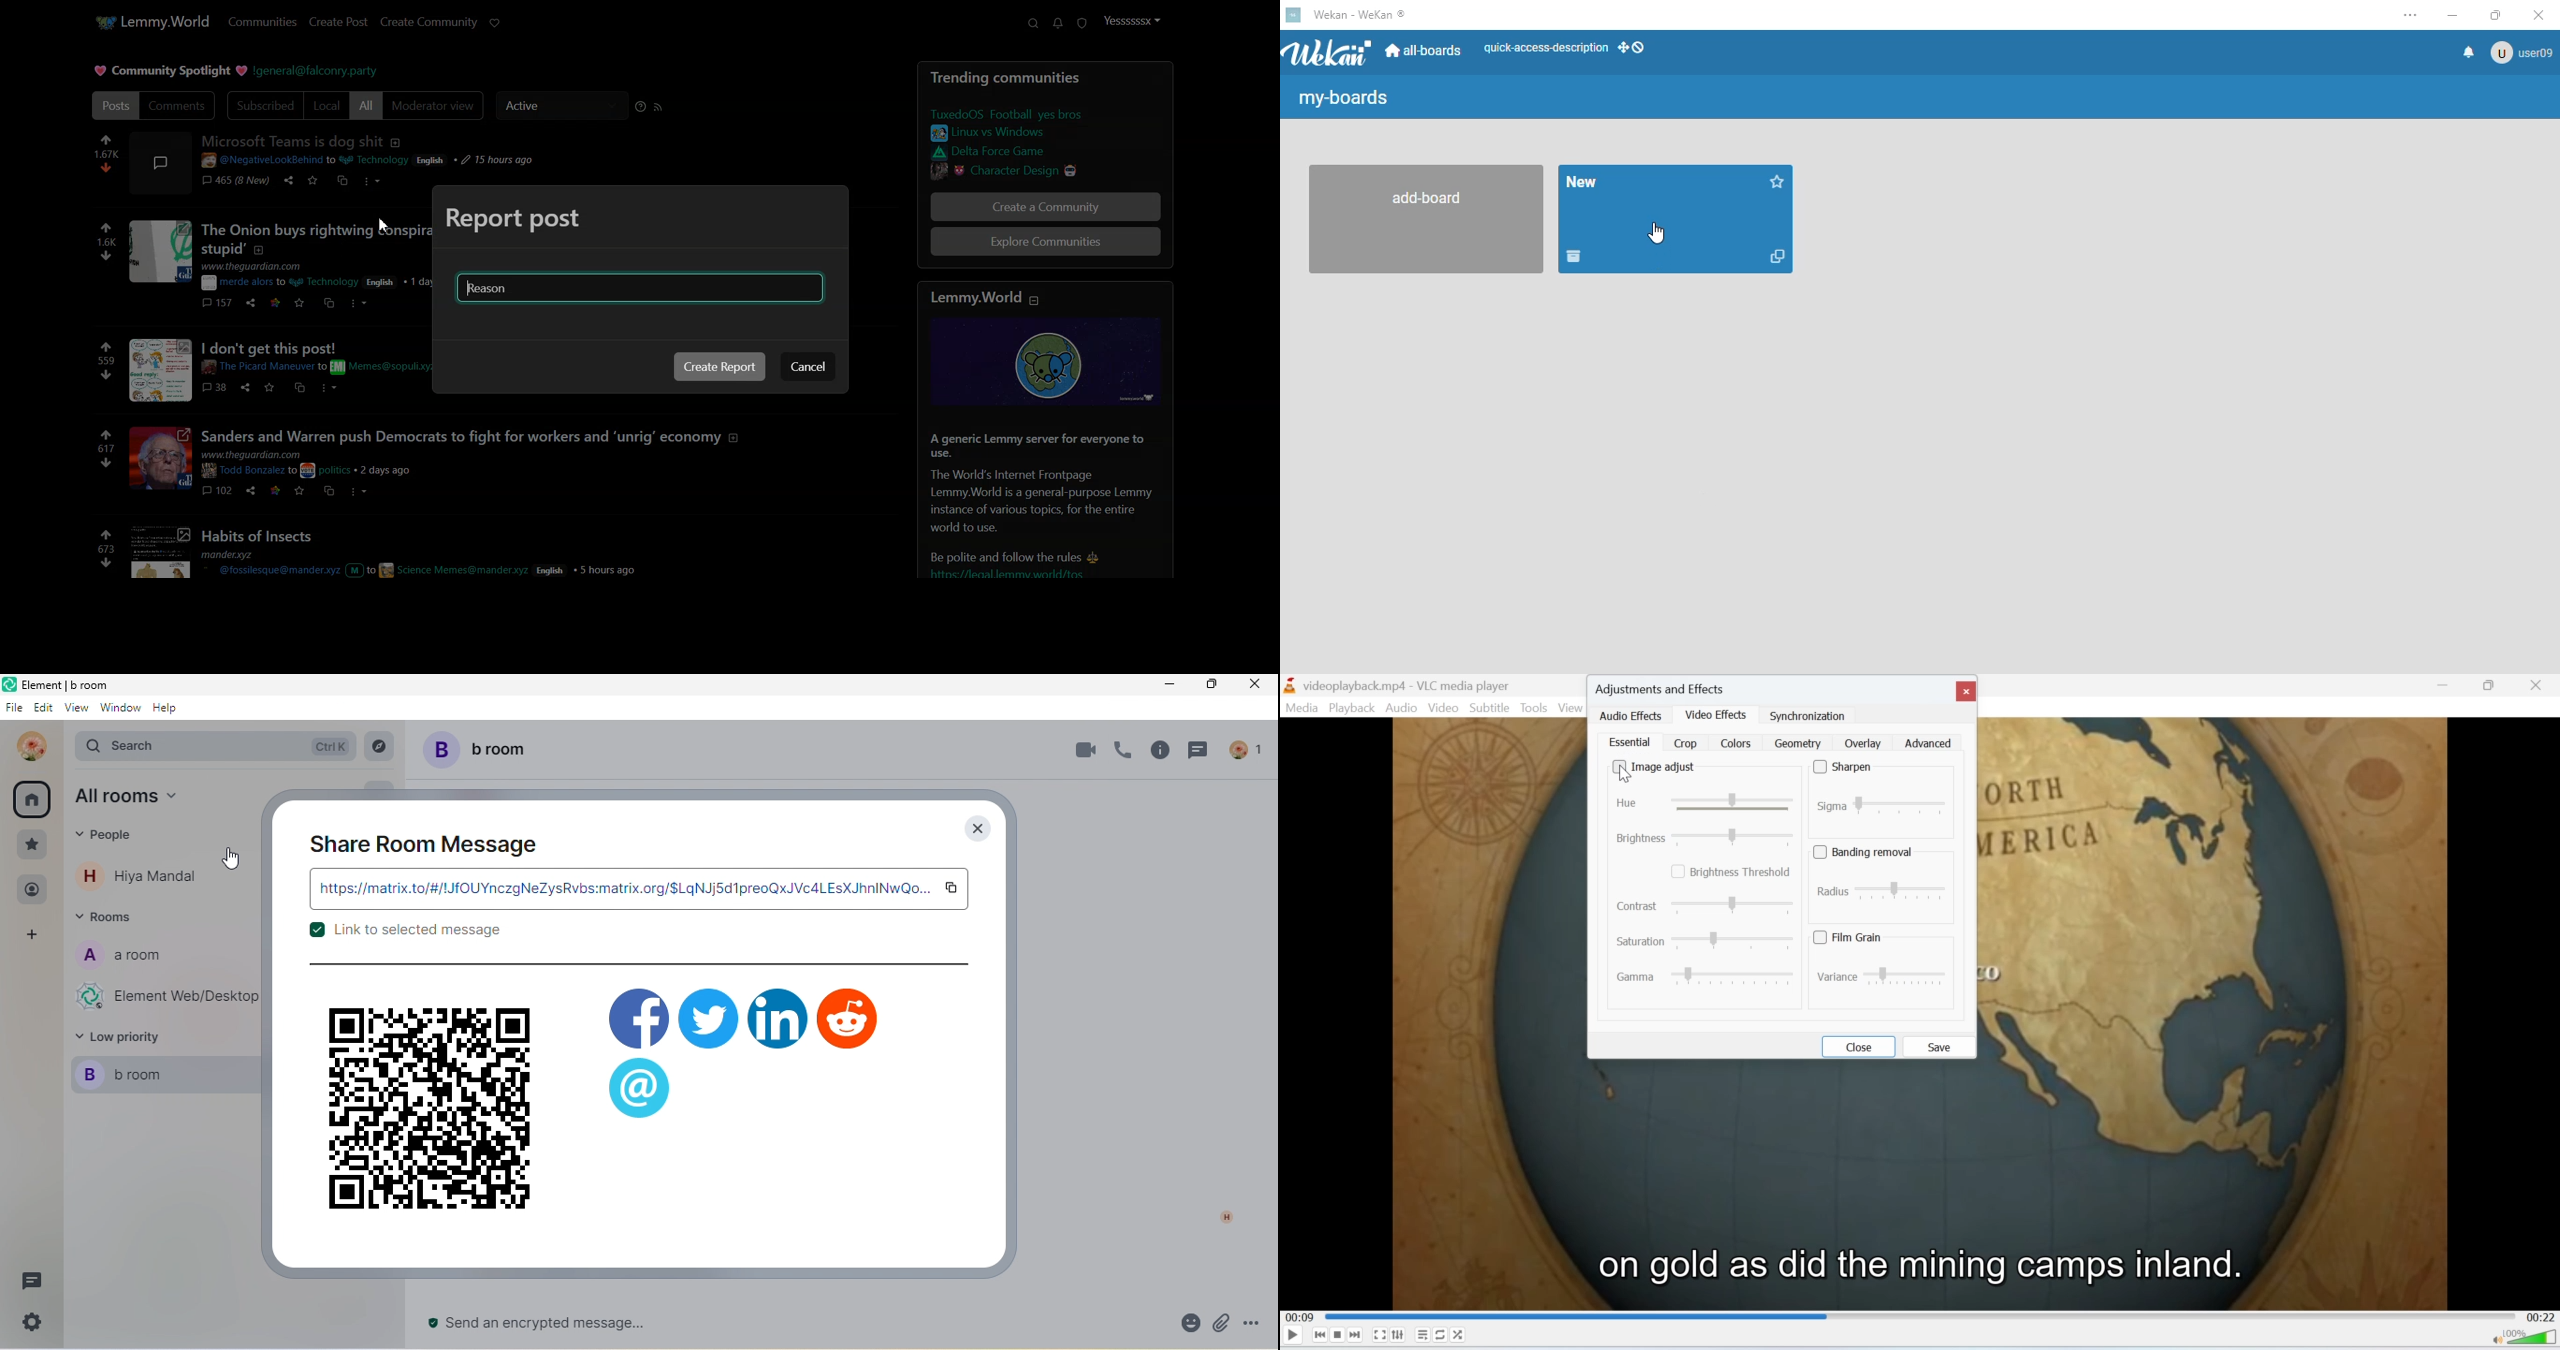 This screenshot has height=1372, width=2576. What do you see at coordinates (1941, 1046) in the screenshot?
I see `save ` at bounding box center [1941, 1046].